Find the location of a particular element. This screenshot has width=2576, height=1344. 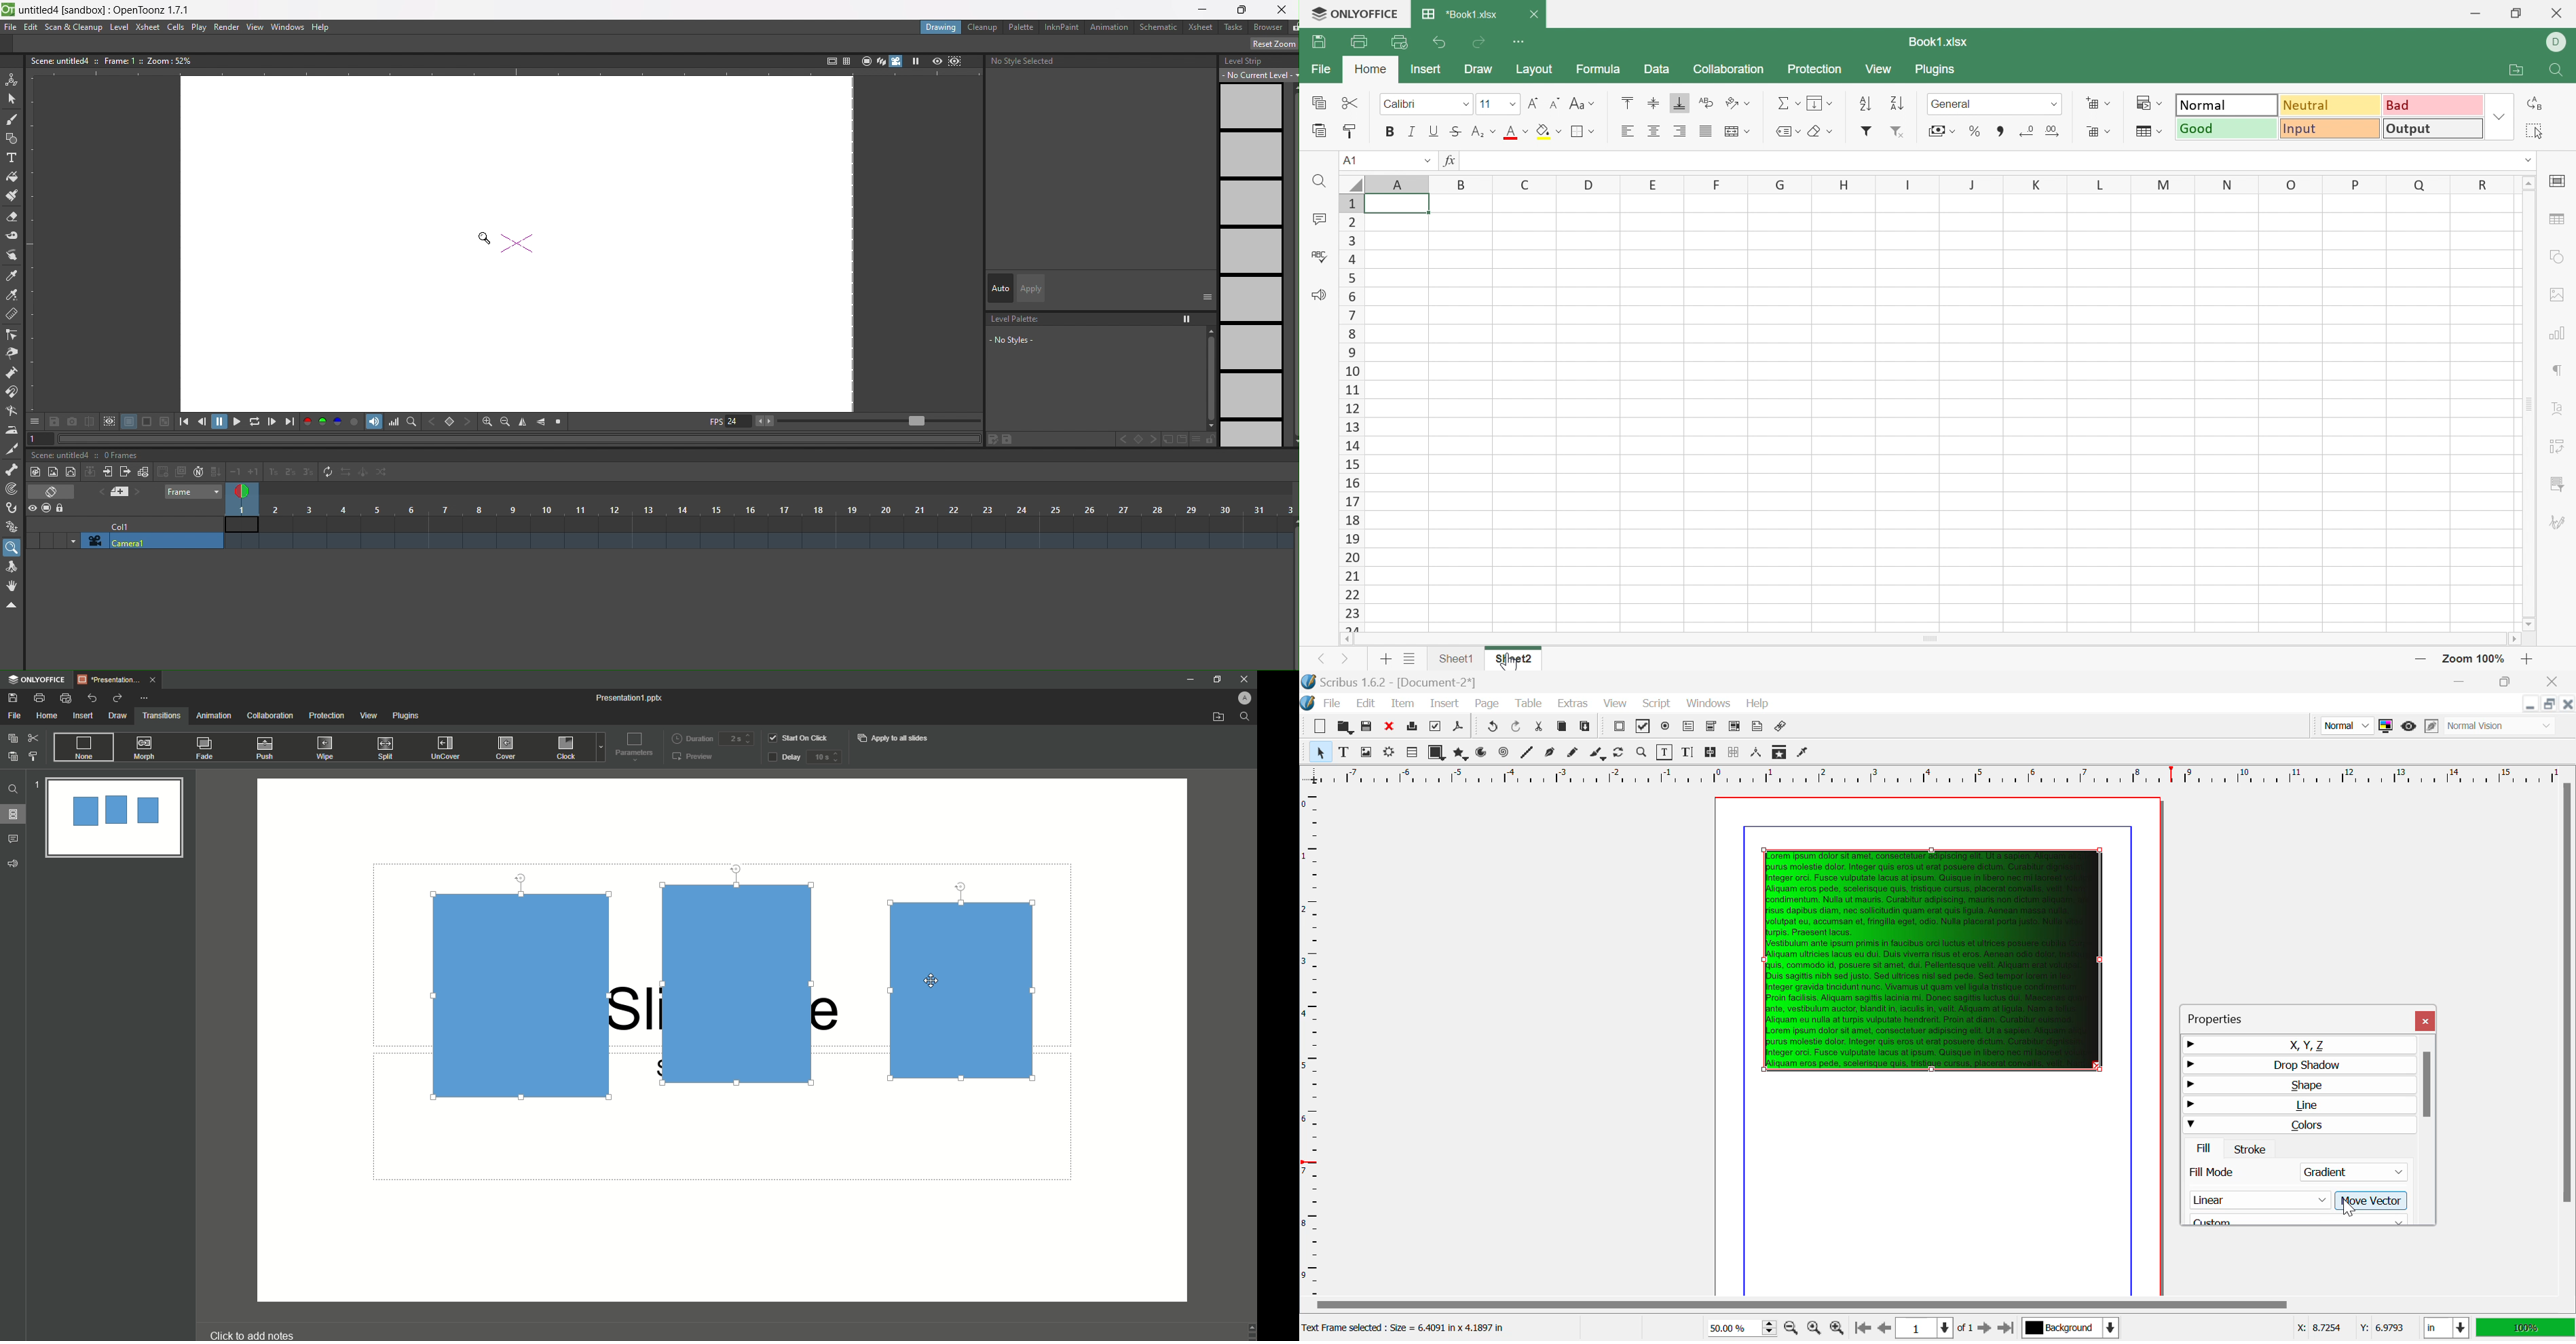

Extras is located at coordinates (1571, 704).